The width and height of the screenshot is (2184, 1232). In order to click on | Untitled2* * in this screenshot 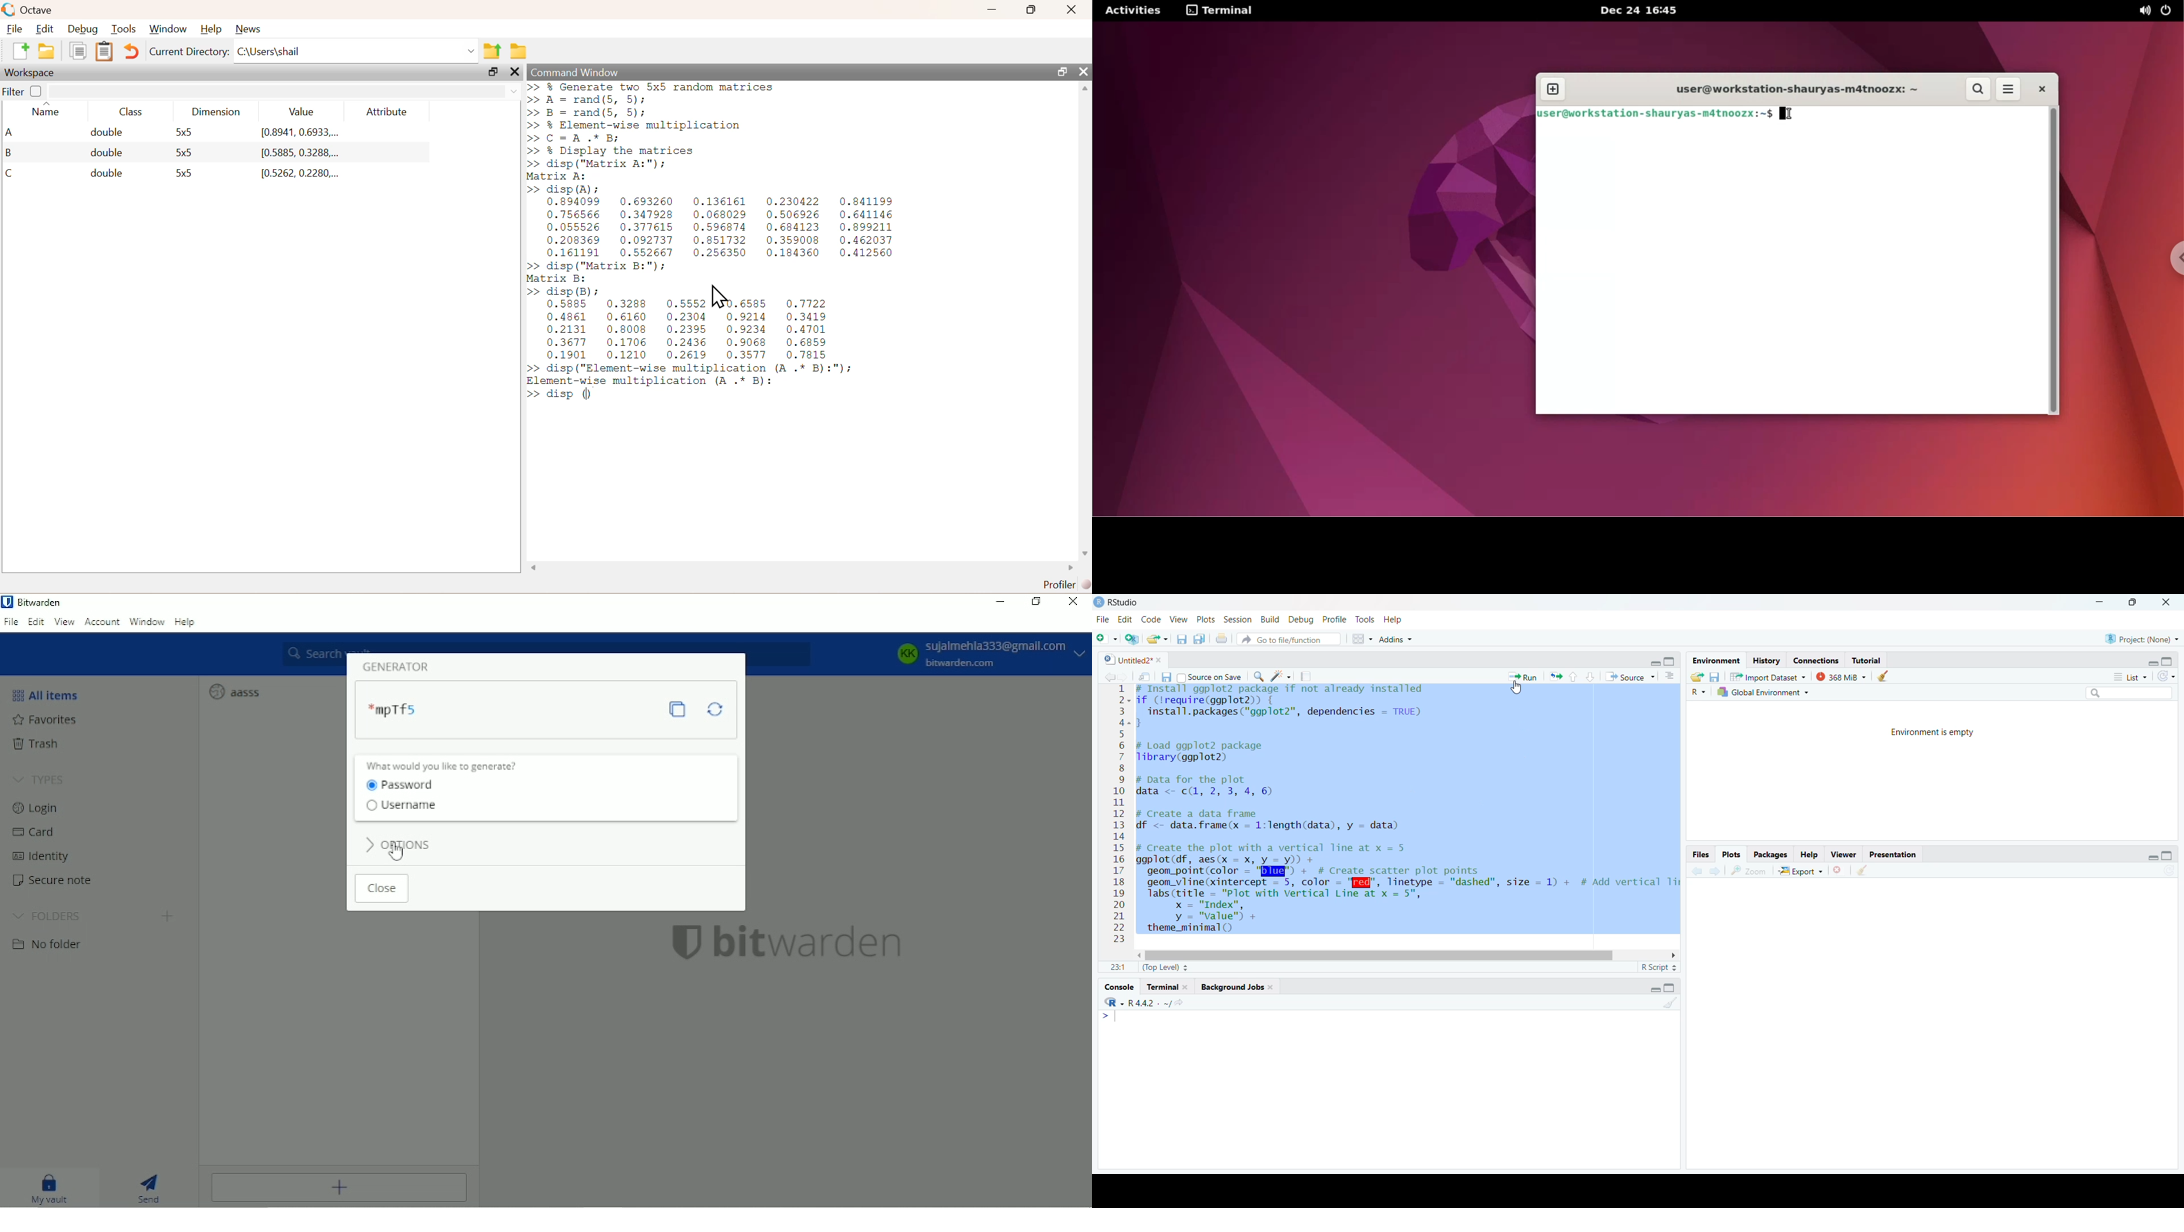, I will do `click(1129, 659)`.